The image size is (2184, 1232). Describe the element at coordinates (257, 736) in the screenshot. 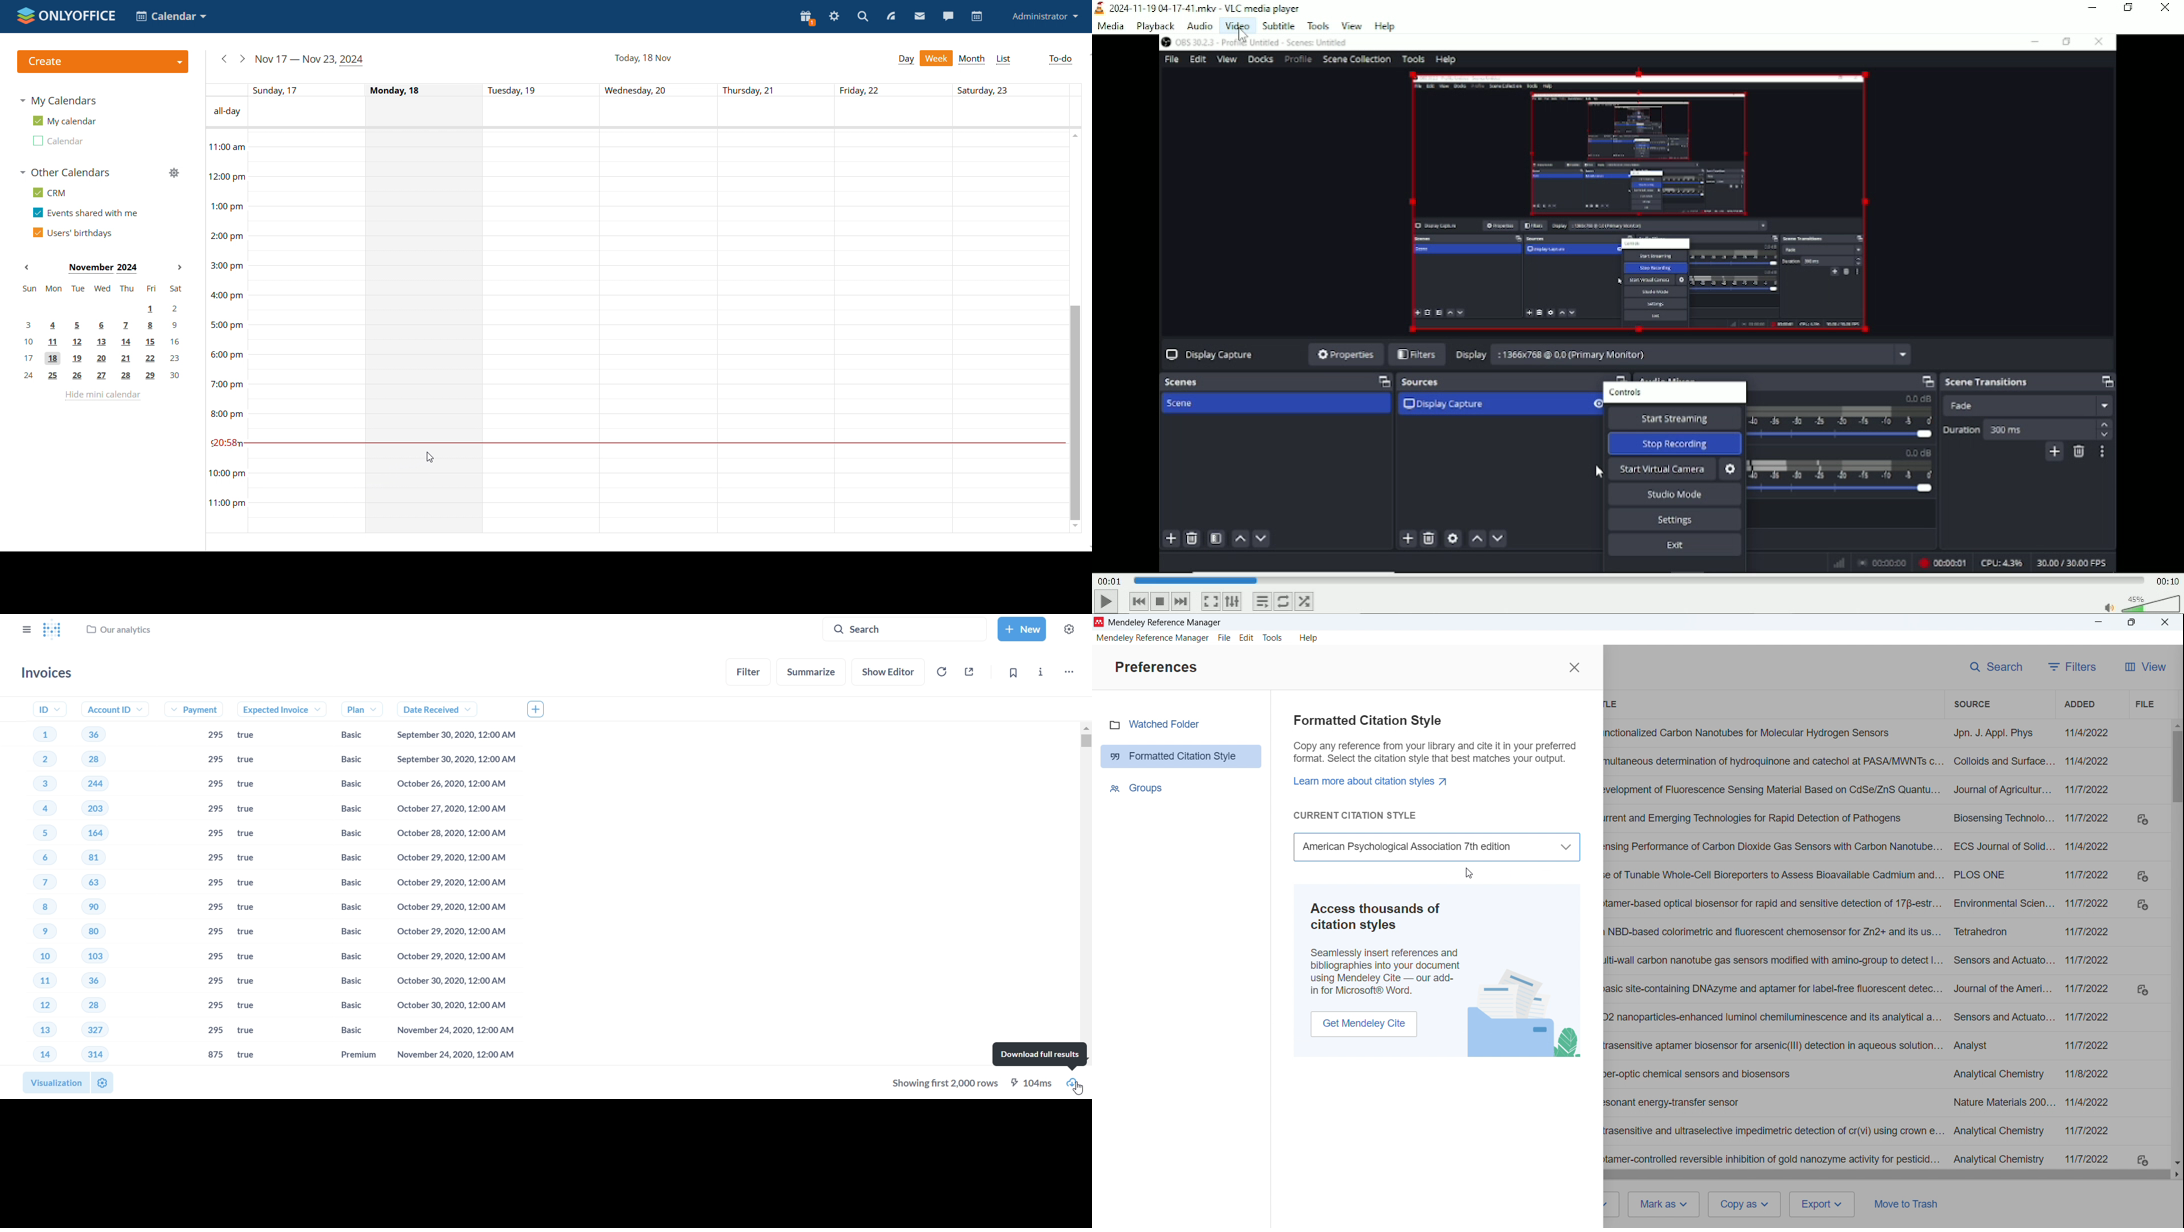

I see `true` at that location.